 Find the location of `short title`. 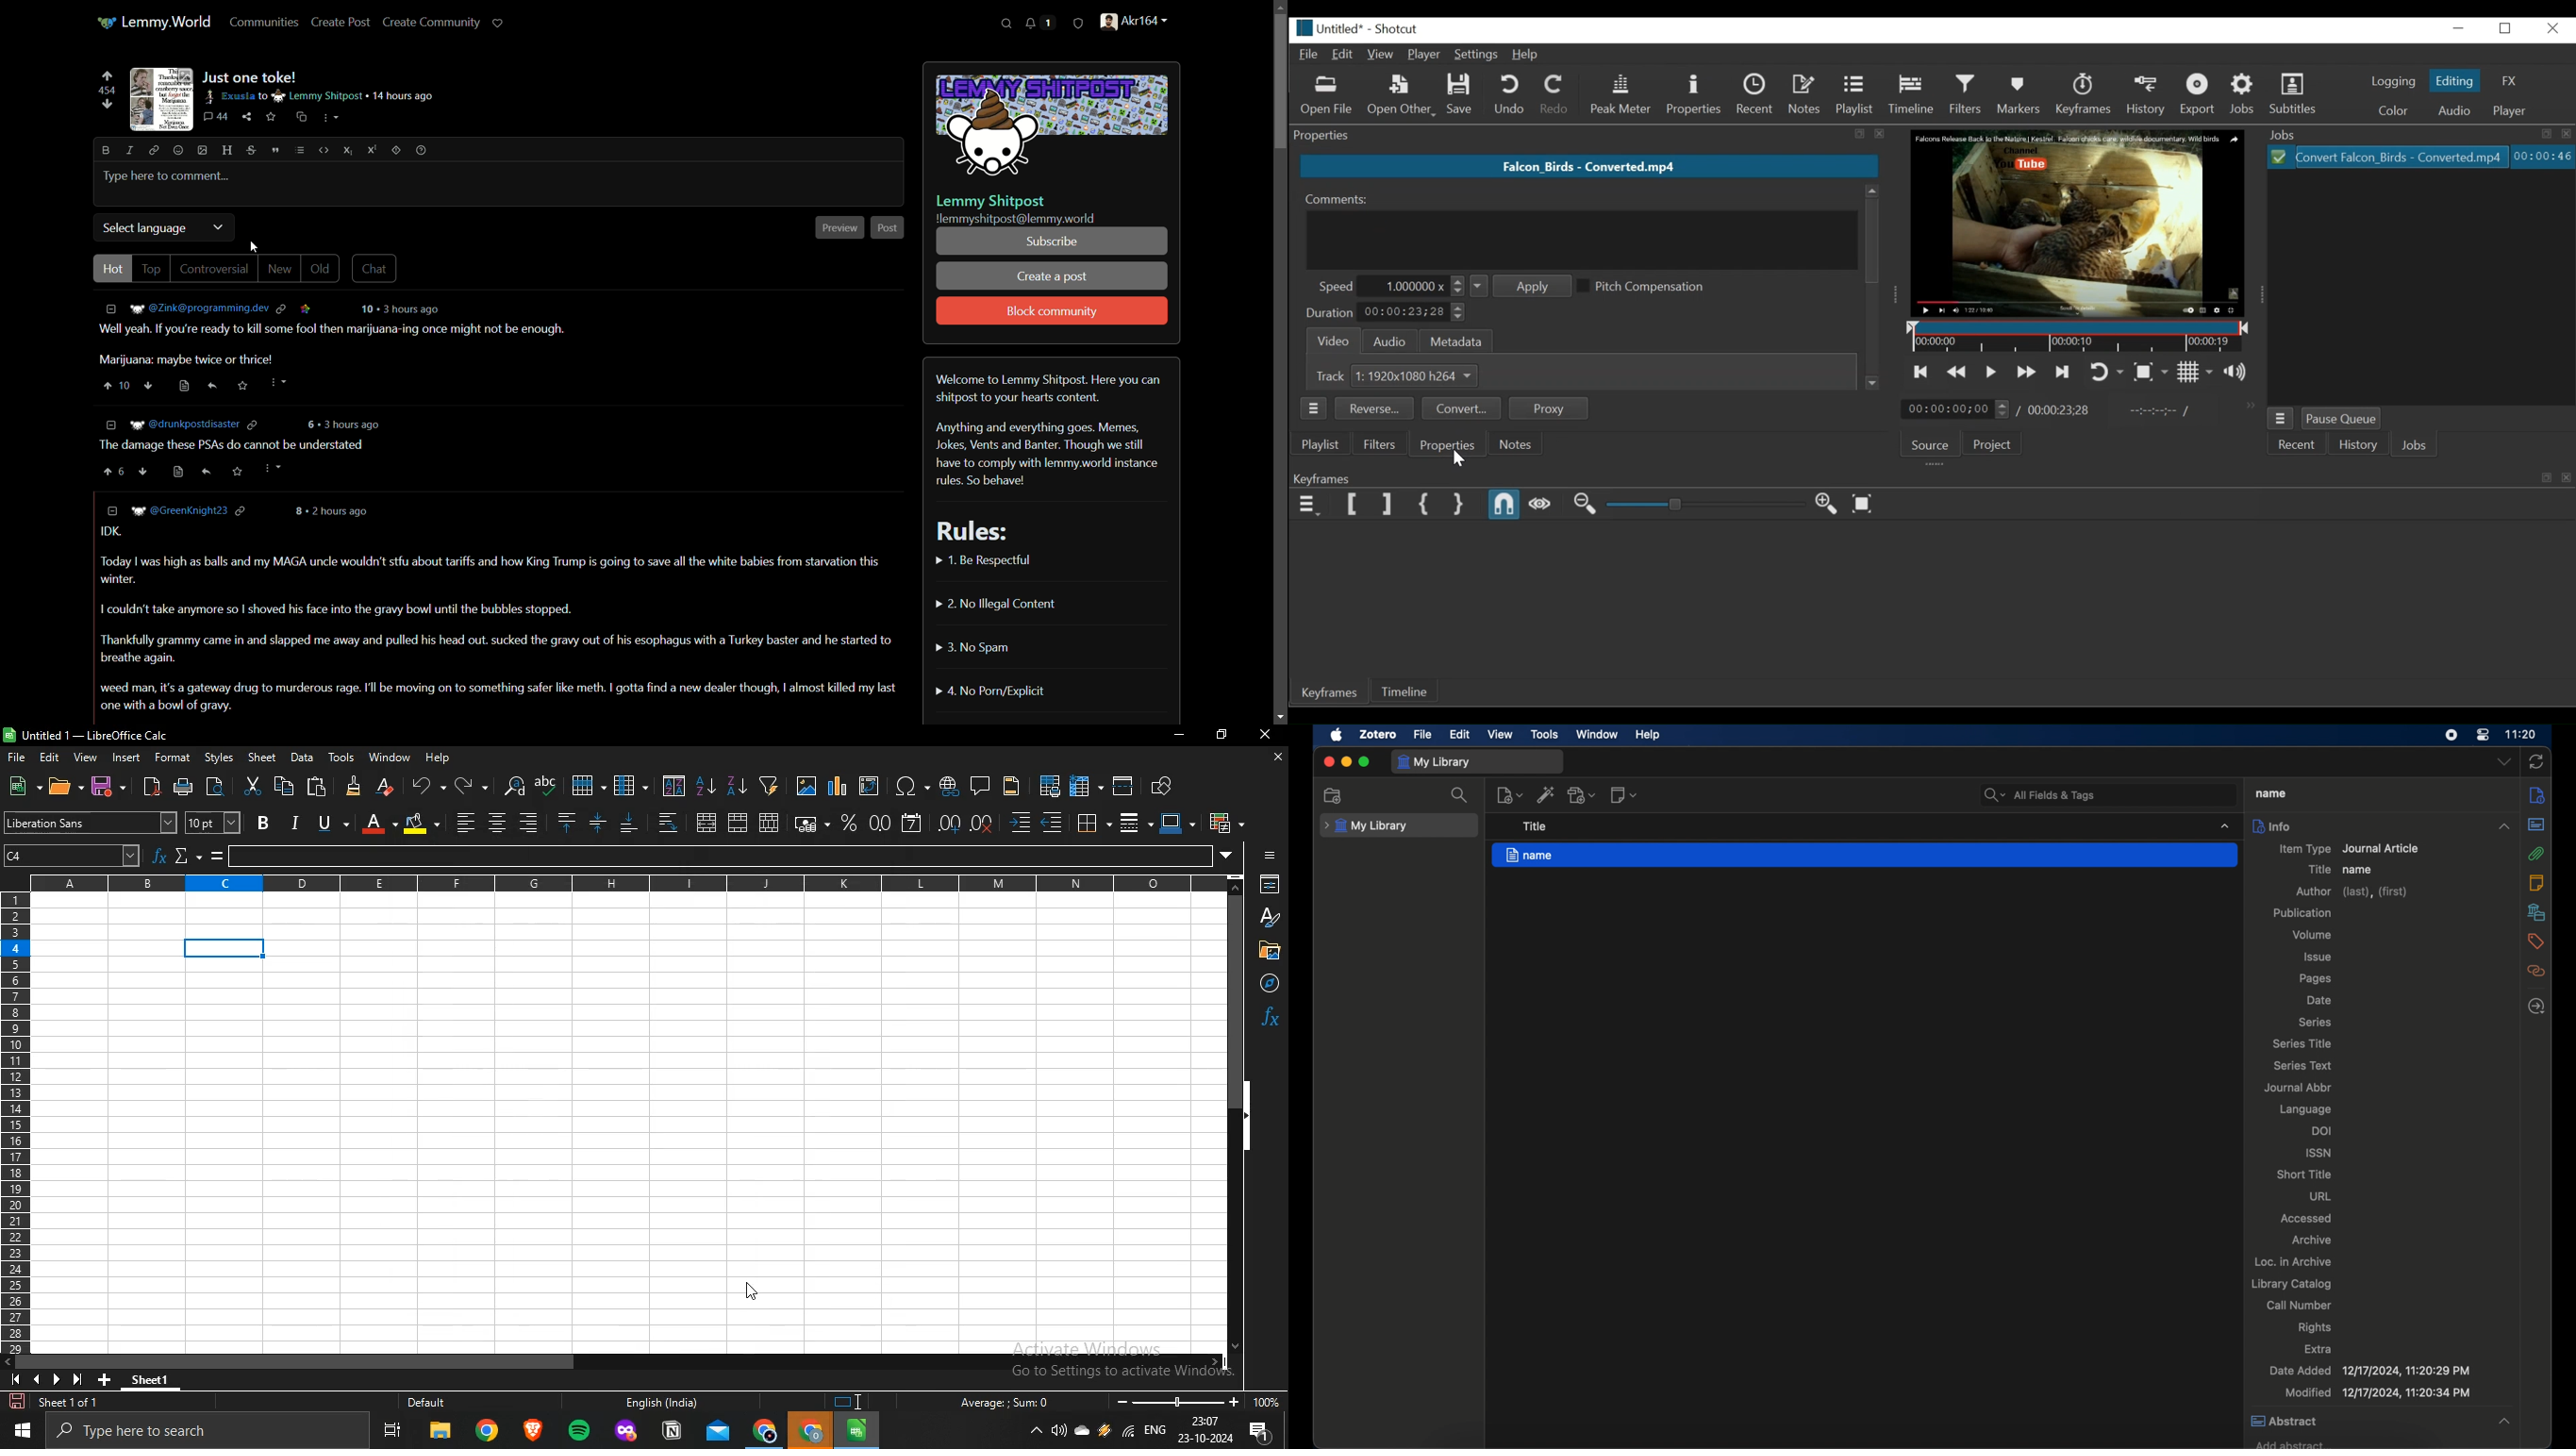

short title is located at coordinates (2304, 1174).